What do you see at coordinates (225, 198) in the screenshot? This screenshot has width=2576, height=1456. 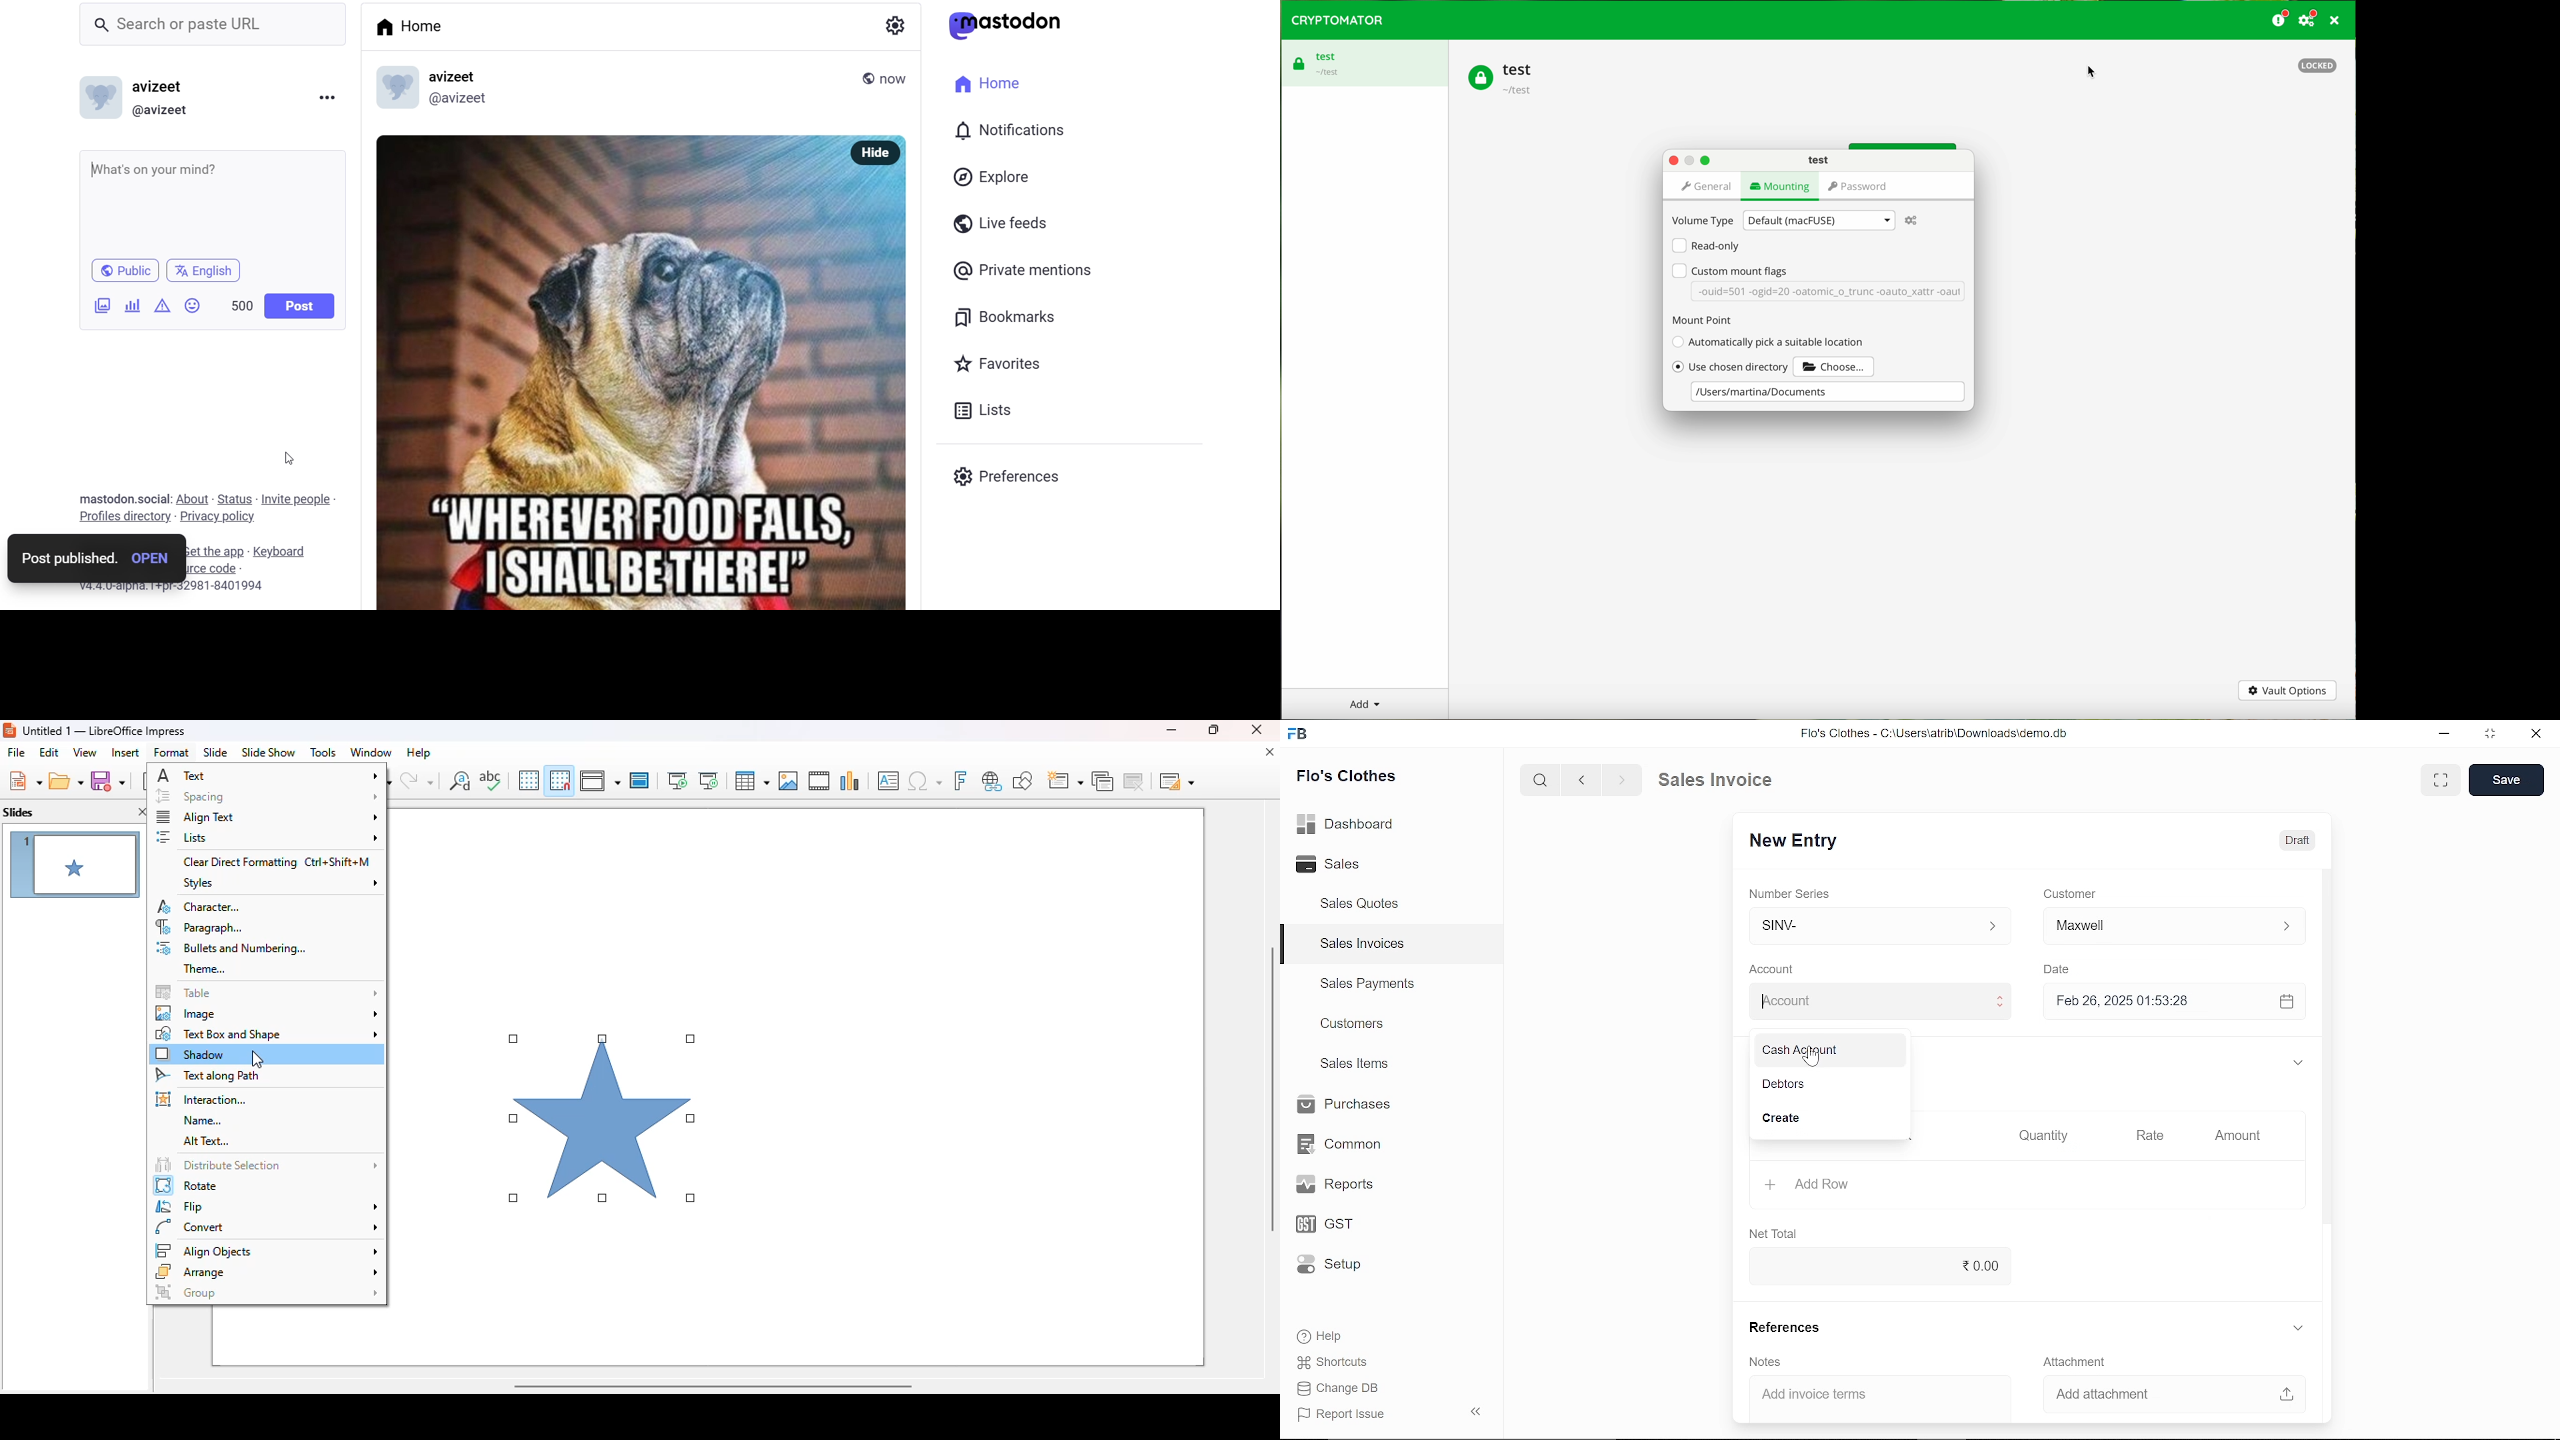 I see `writing area` at bounding box center [225, 198].